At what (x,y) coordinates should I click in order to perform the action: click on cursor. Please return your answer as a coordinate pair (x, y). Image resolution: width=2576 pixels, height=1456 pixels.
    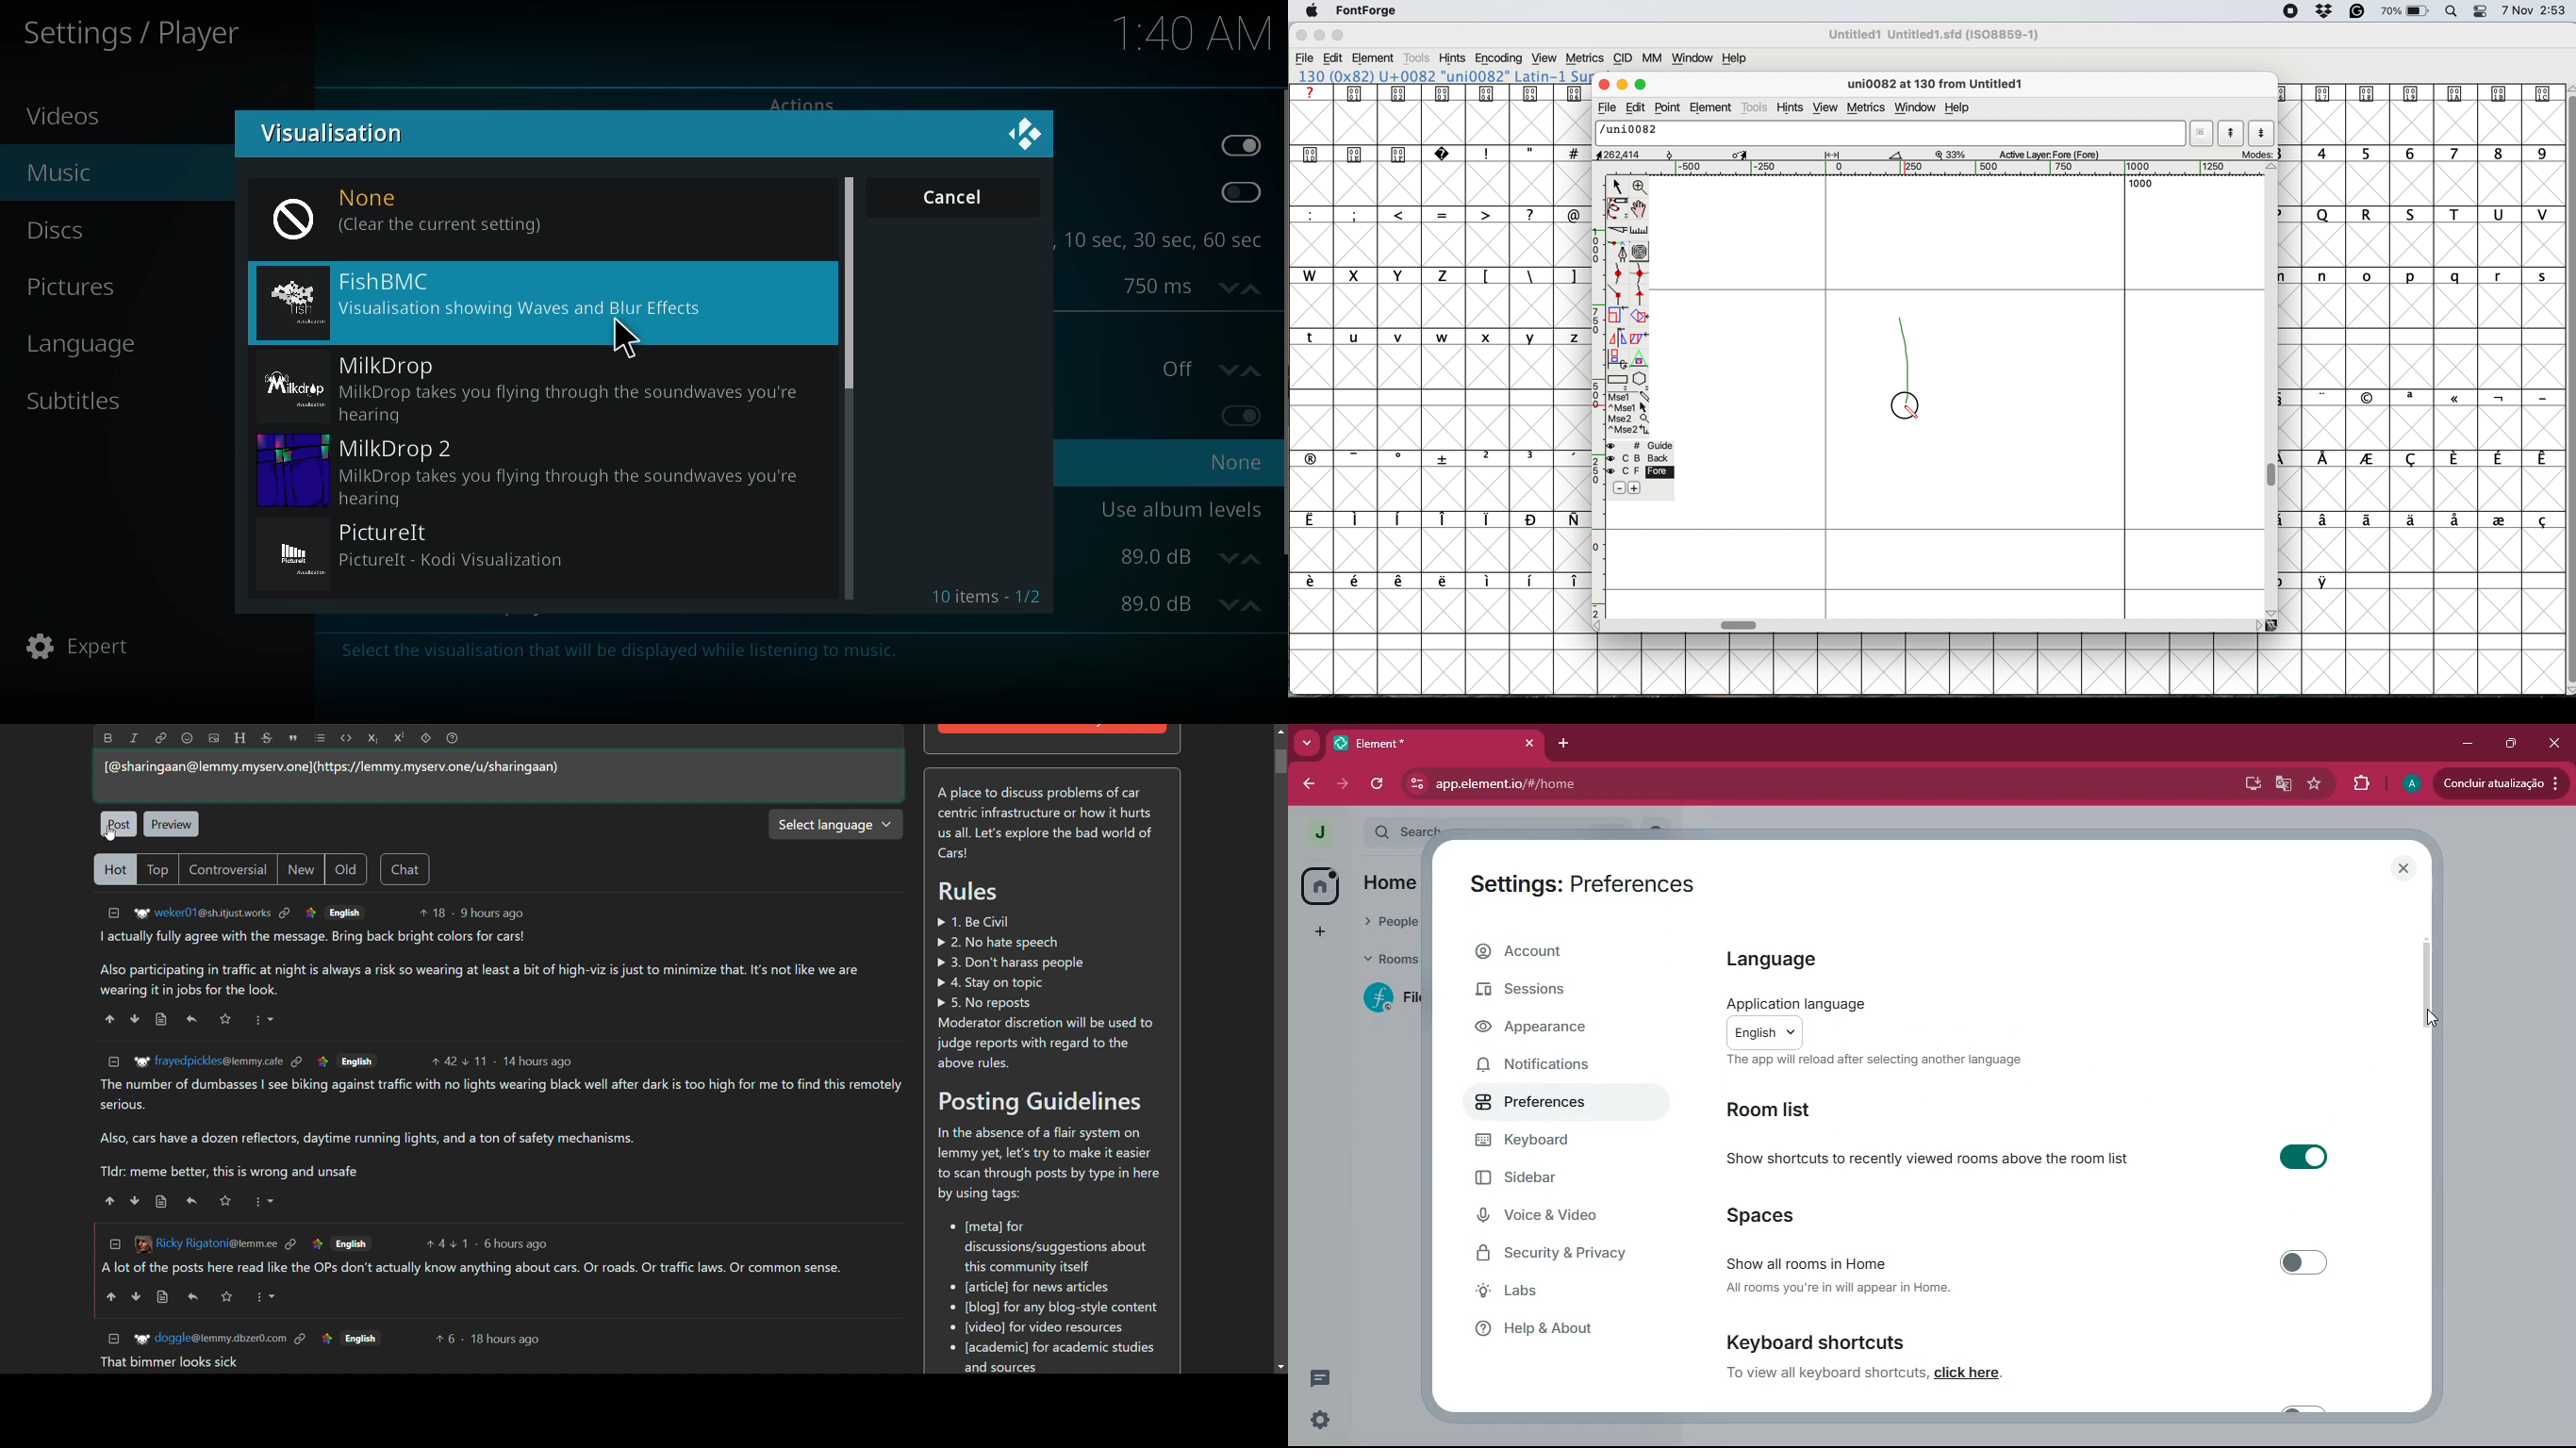
    Looking at the image, I should click on (2421, 1019).